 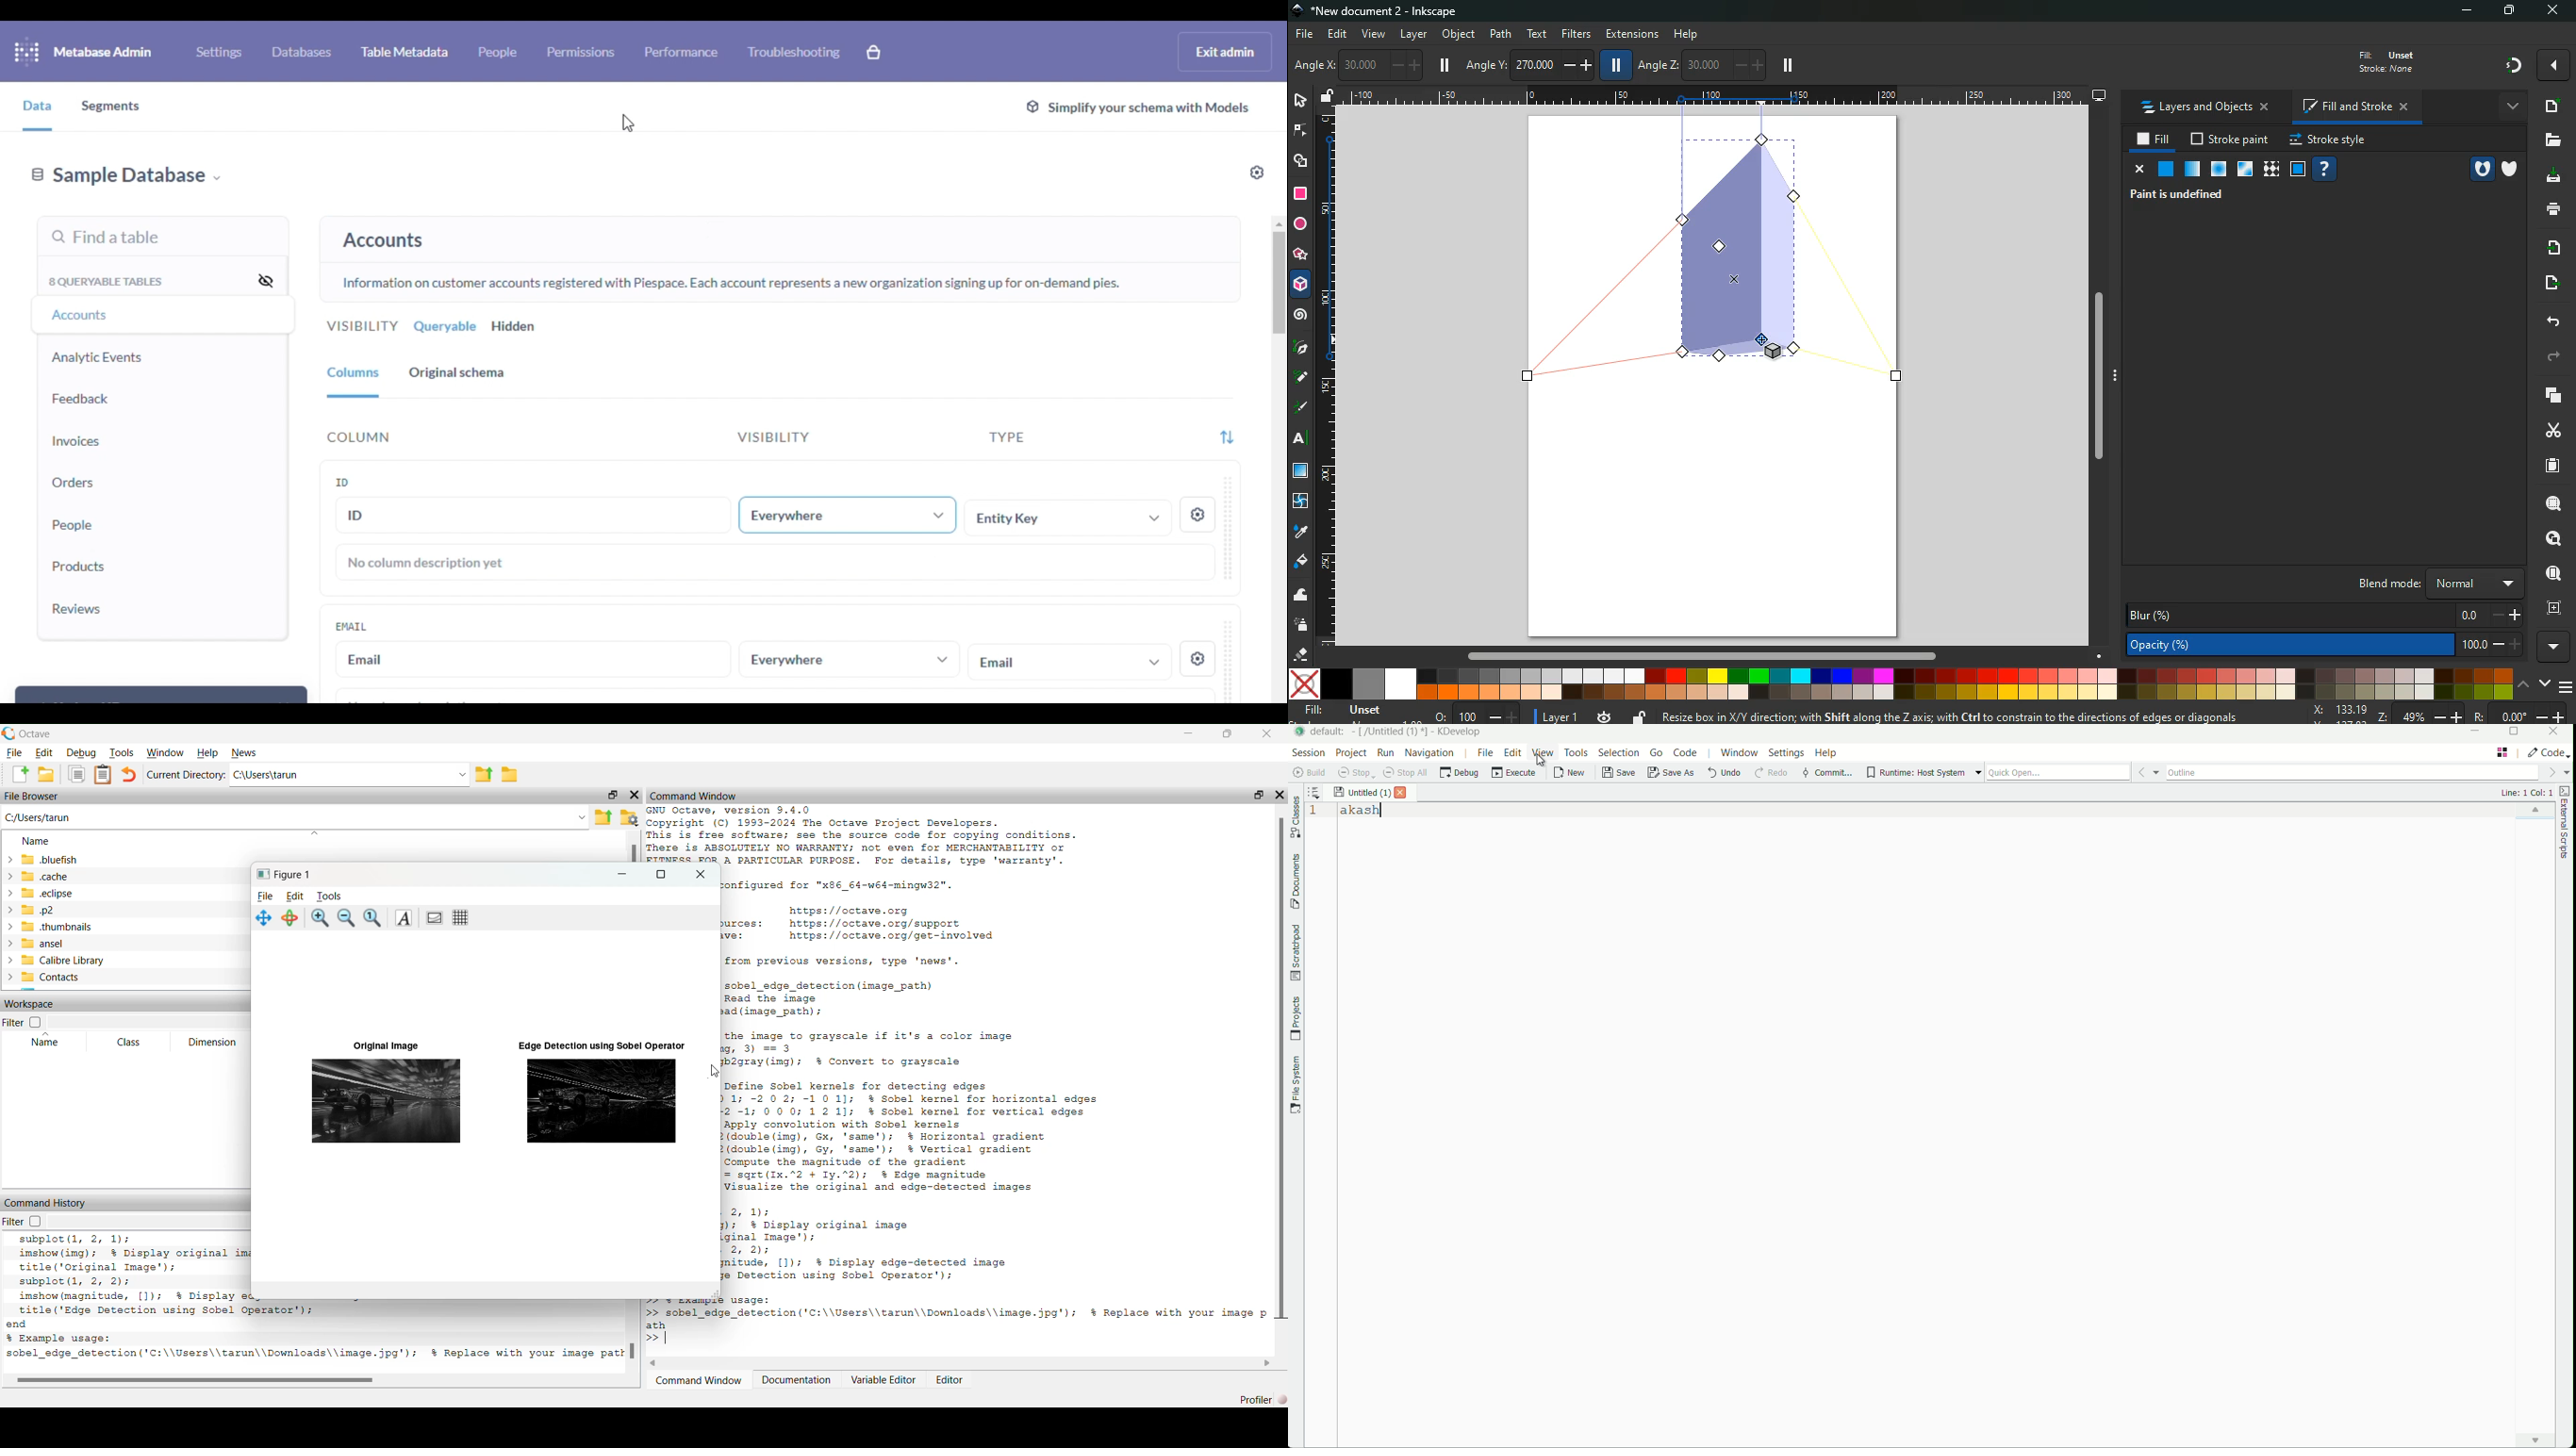 I want to click on create new, so click(x=19, y=774).